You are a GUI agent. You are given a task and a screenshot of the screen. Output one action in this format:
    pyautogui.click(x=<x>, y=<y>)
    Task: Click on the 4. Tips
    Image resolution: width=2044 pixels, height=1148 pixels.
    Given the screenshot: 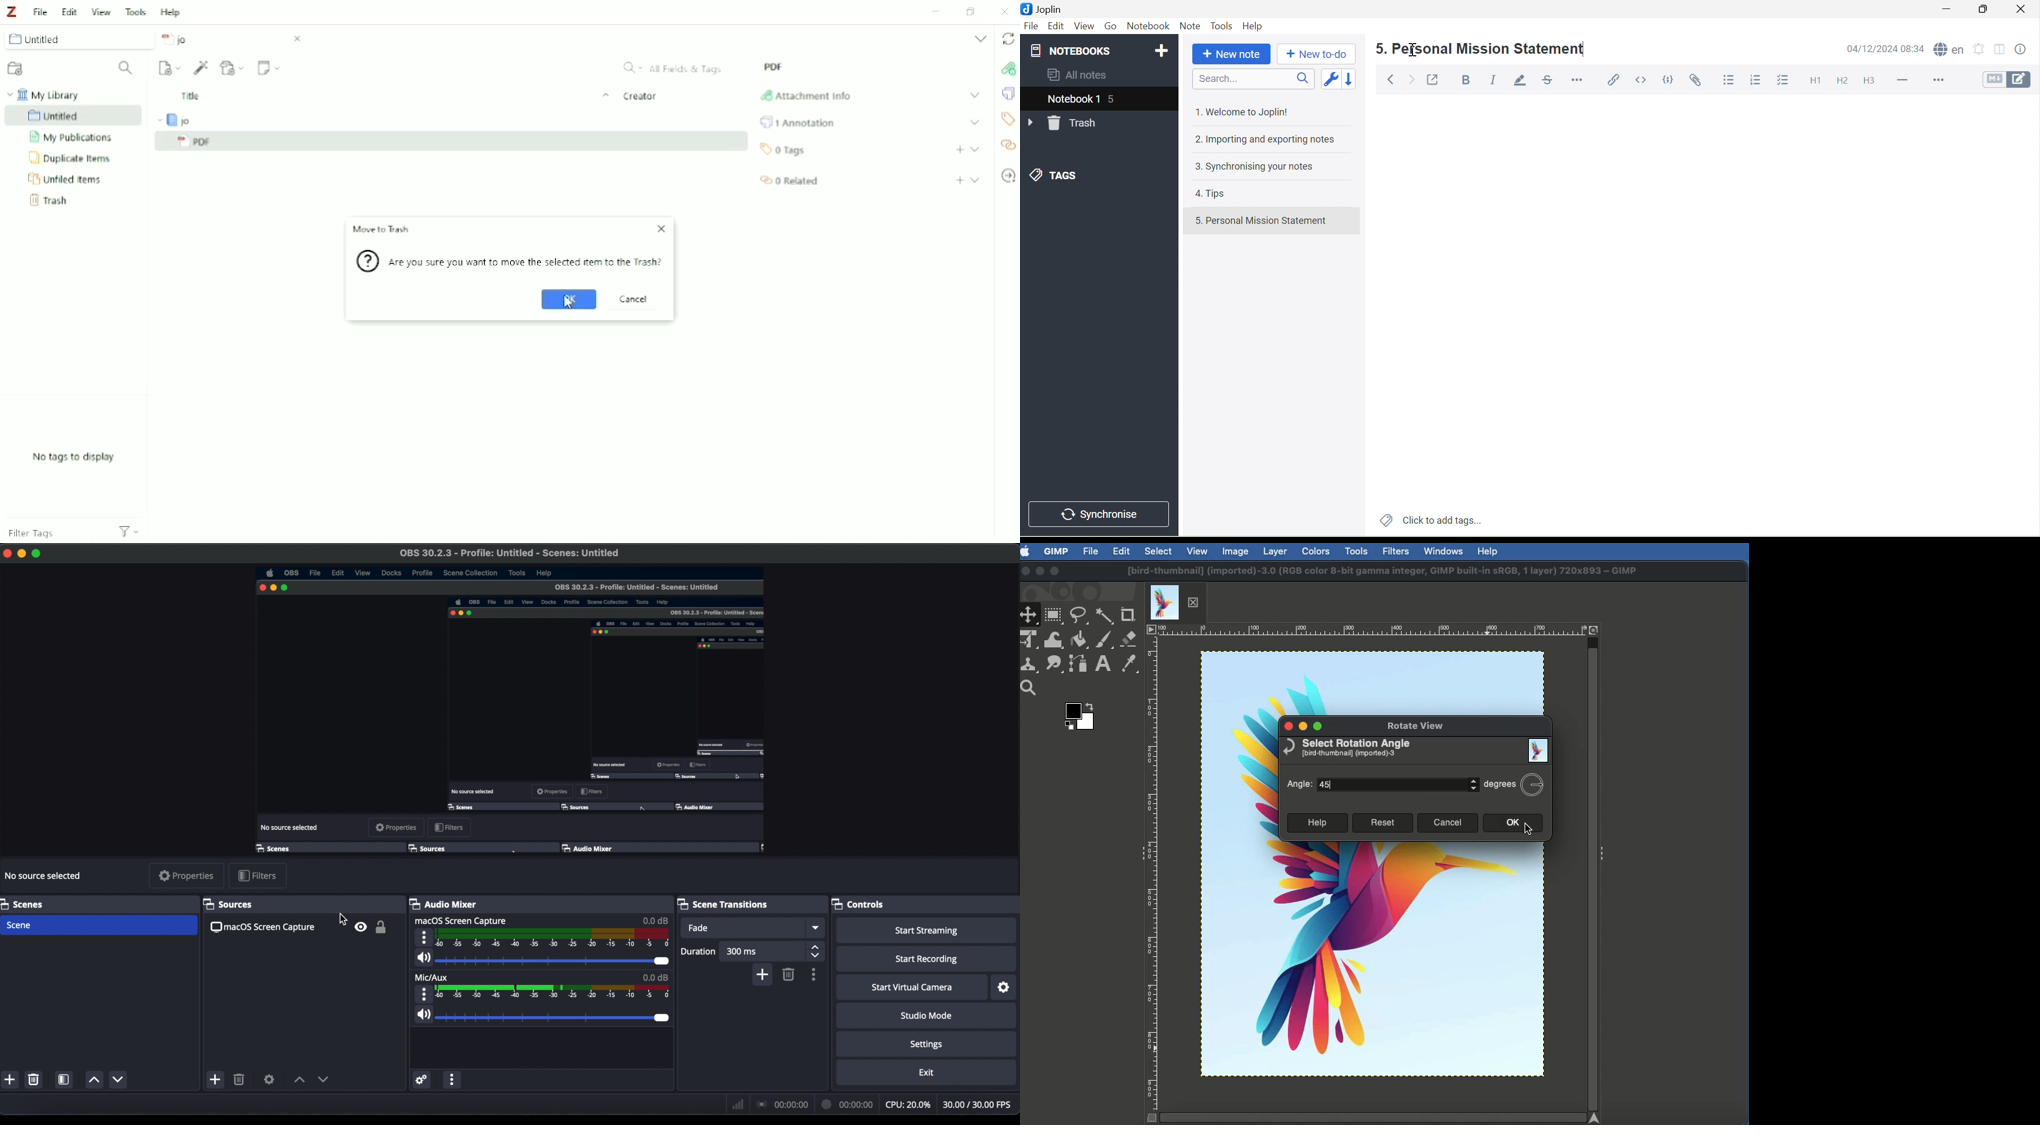 What is the action you would take?
    pyautogui.click(x=1210, y=194)
    